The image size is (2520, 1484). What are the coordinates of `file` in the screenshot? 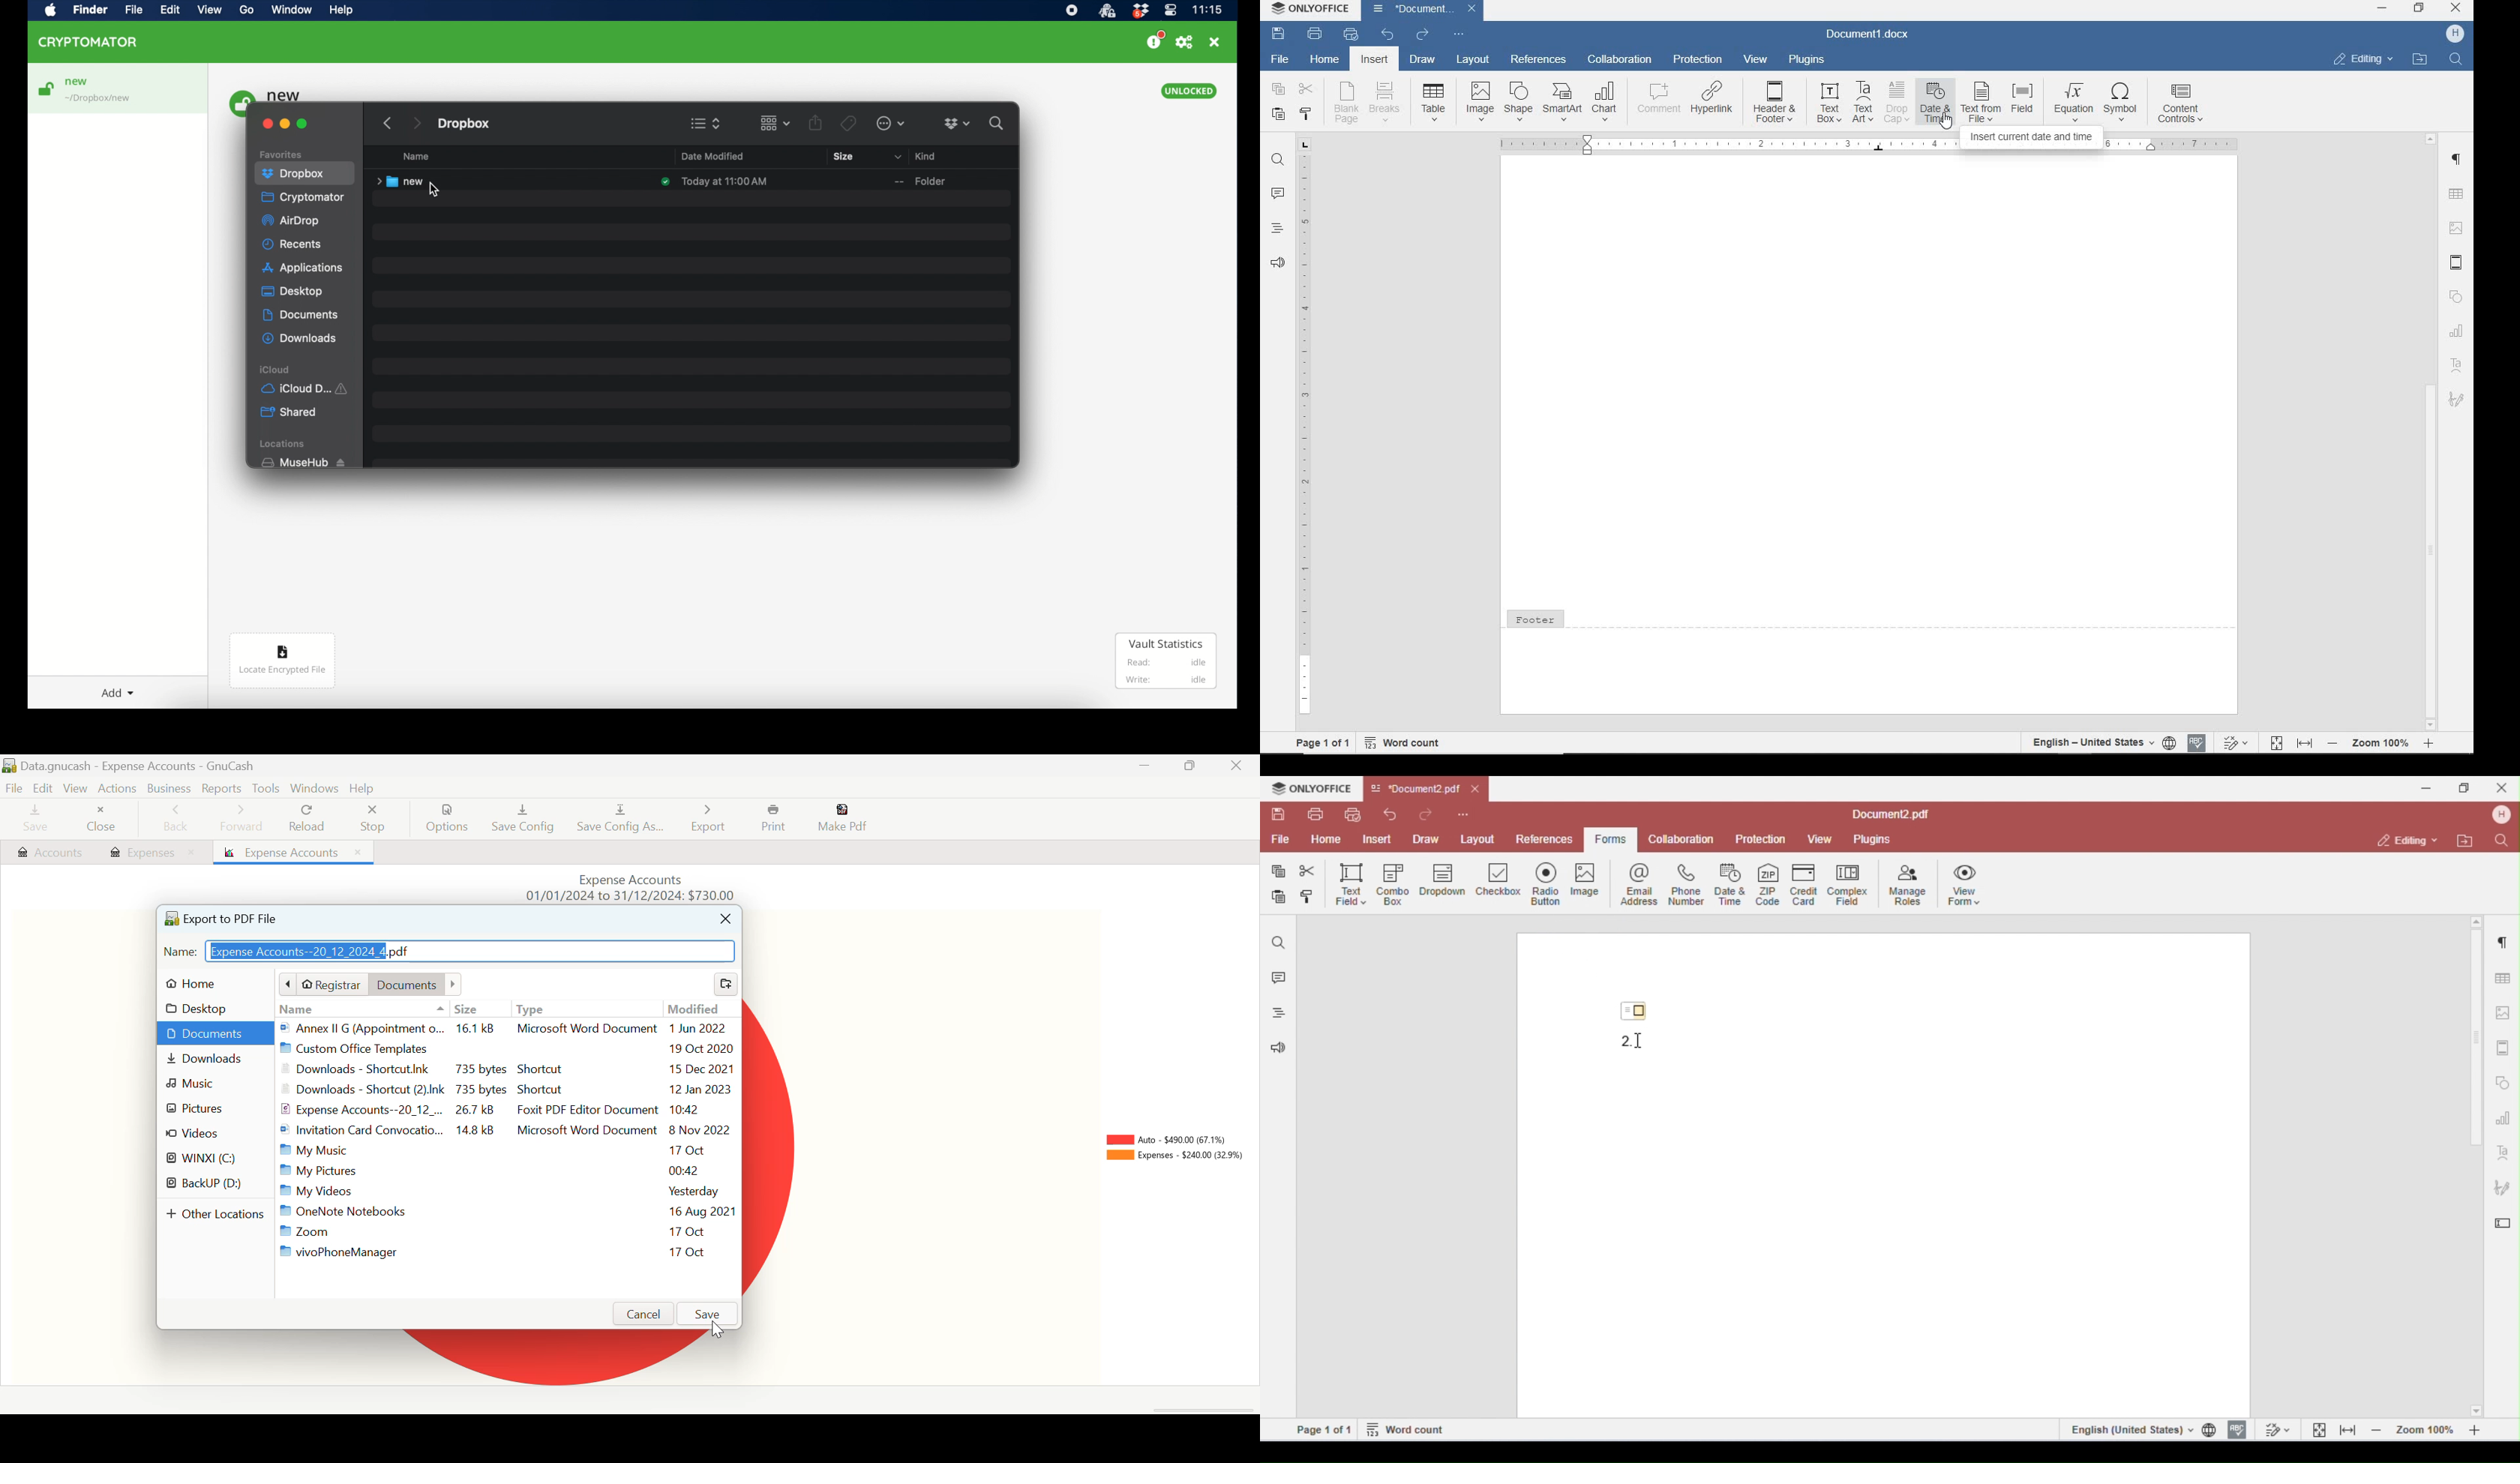 It's located at (133, 10).